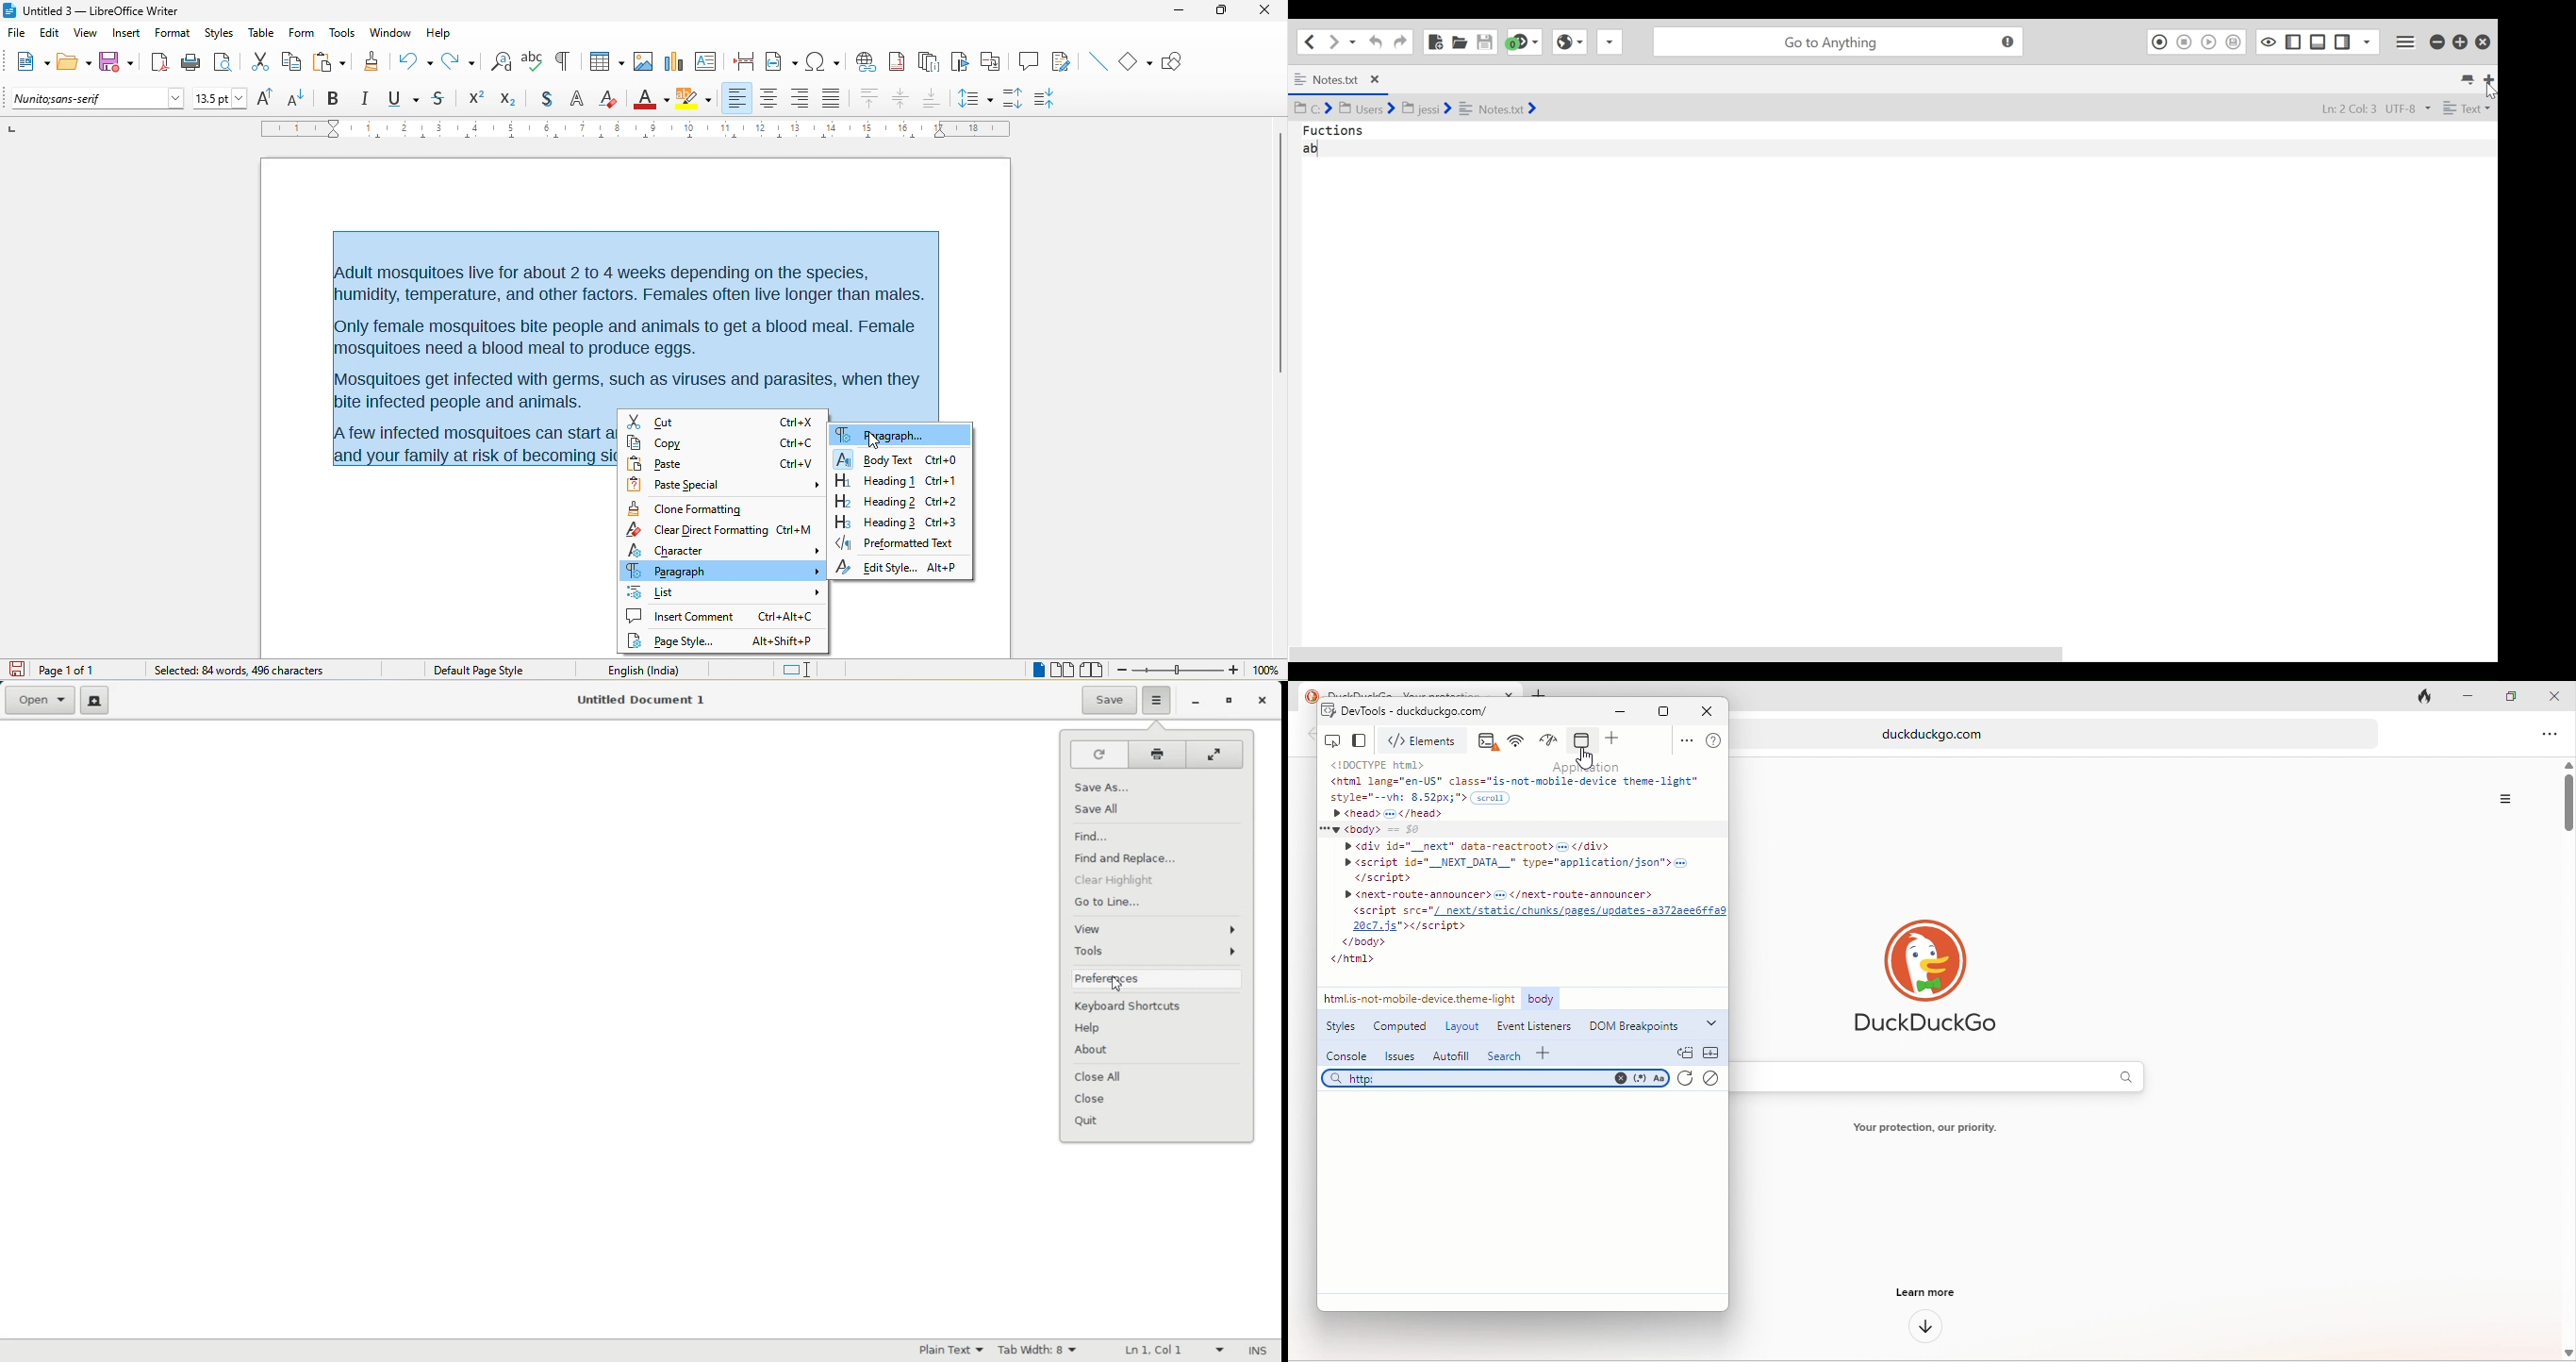 The height and width of the screenshot is (1372, 2576). Describe the element at coordinates (262, 97) in the screenshot. I see `increase size` at that location.